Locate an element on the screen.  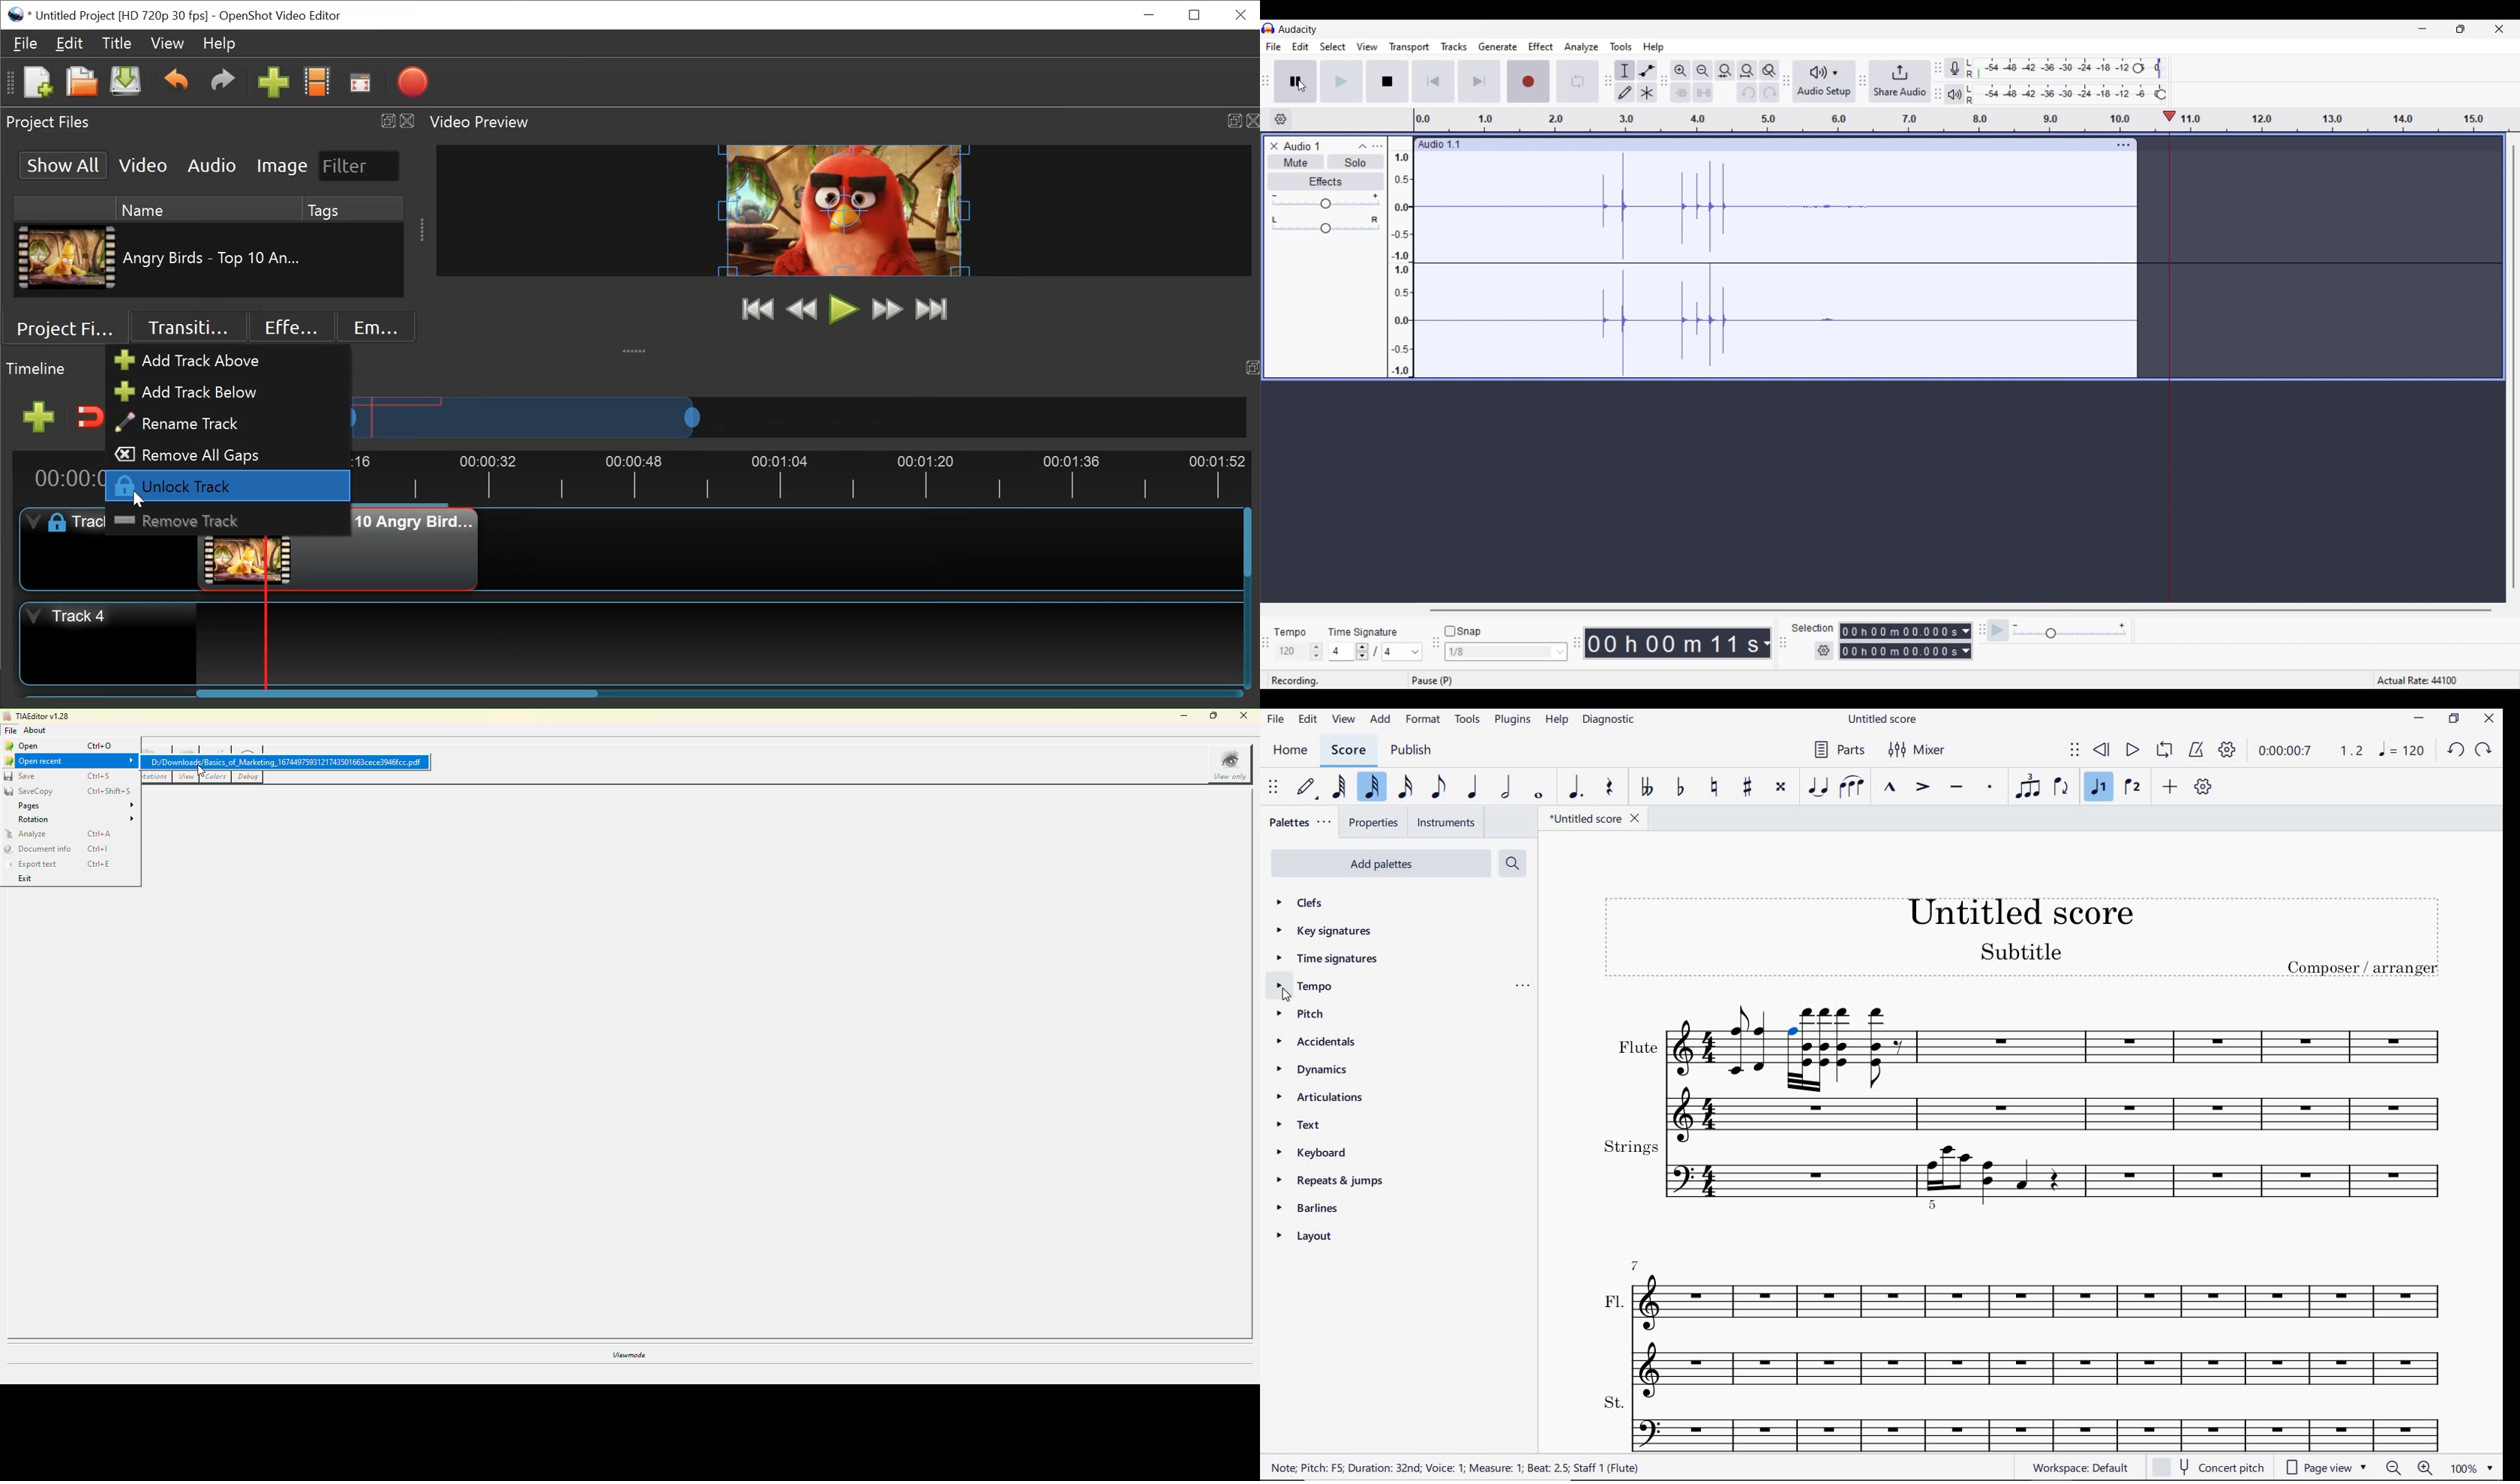
CUSTOMIZE TOOLBAR is located at coordinates (2205, 789).